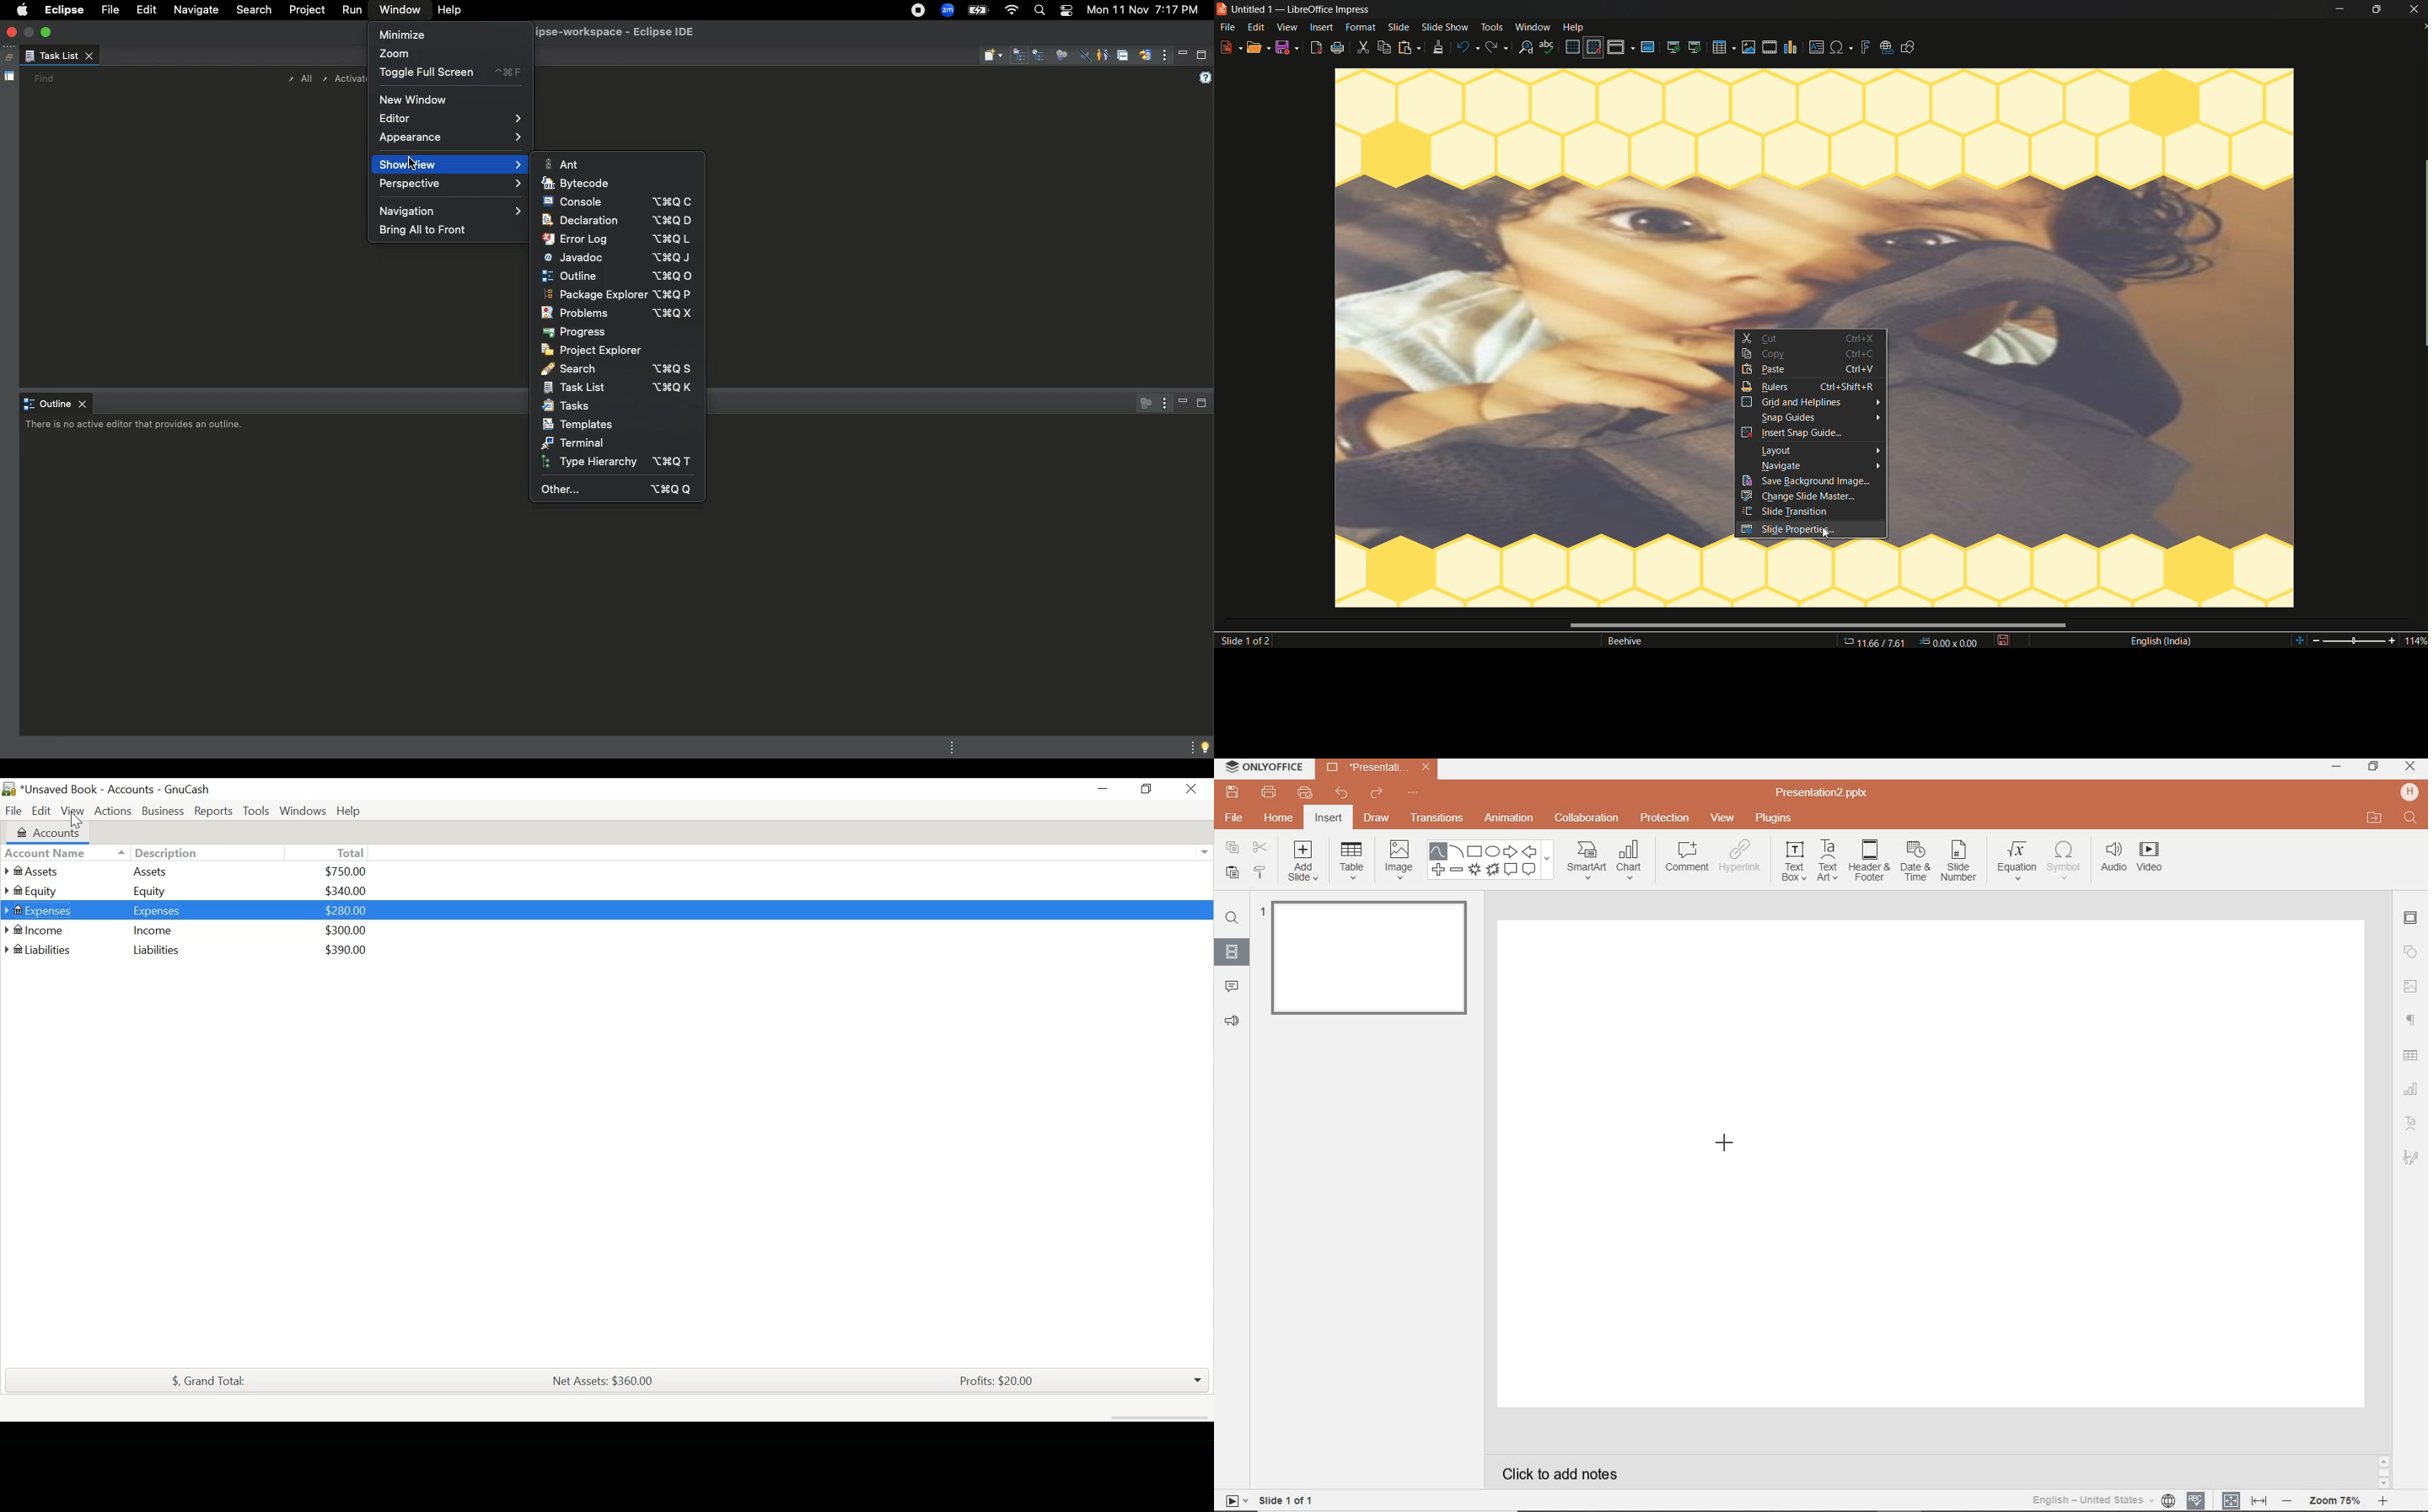 This screenshot has height=1512, width=2436. I want to click on Presentation2.pptx, so click(1823, 795).